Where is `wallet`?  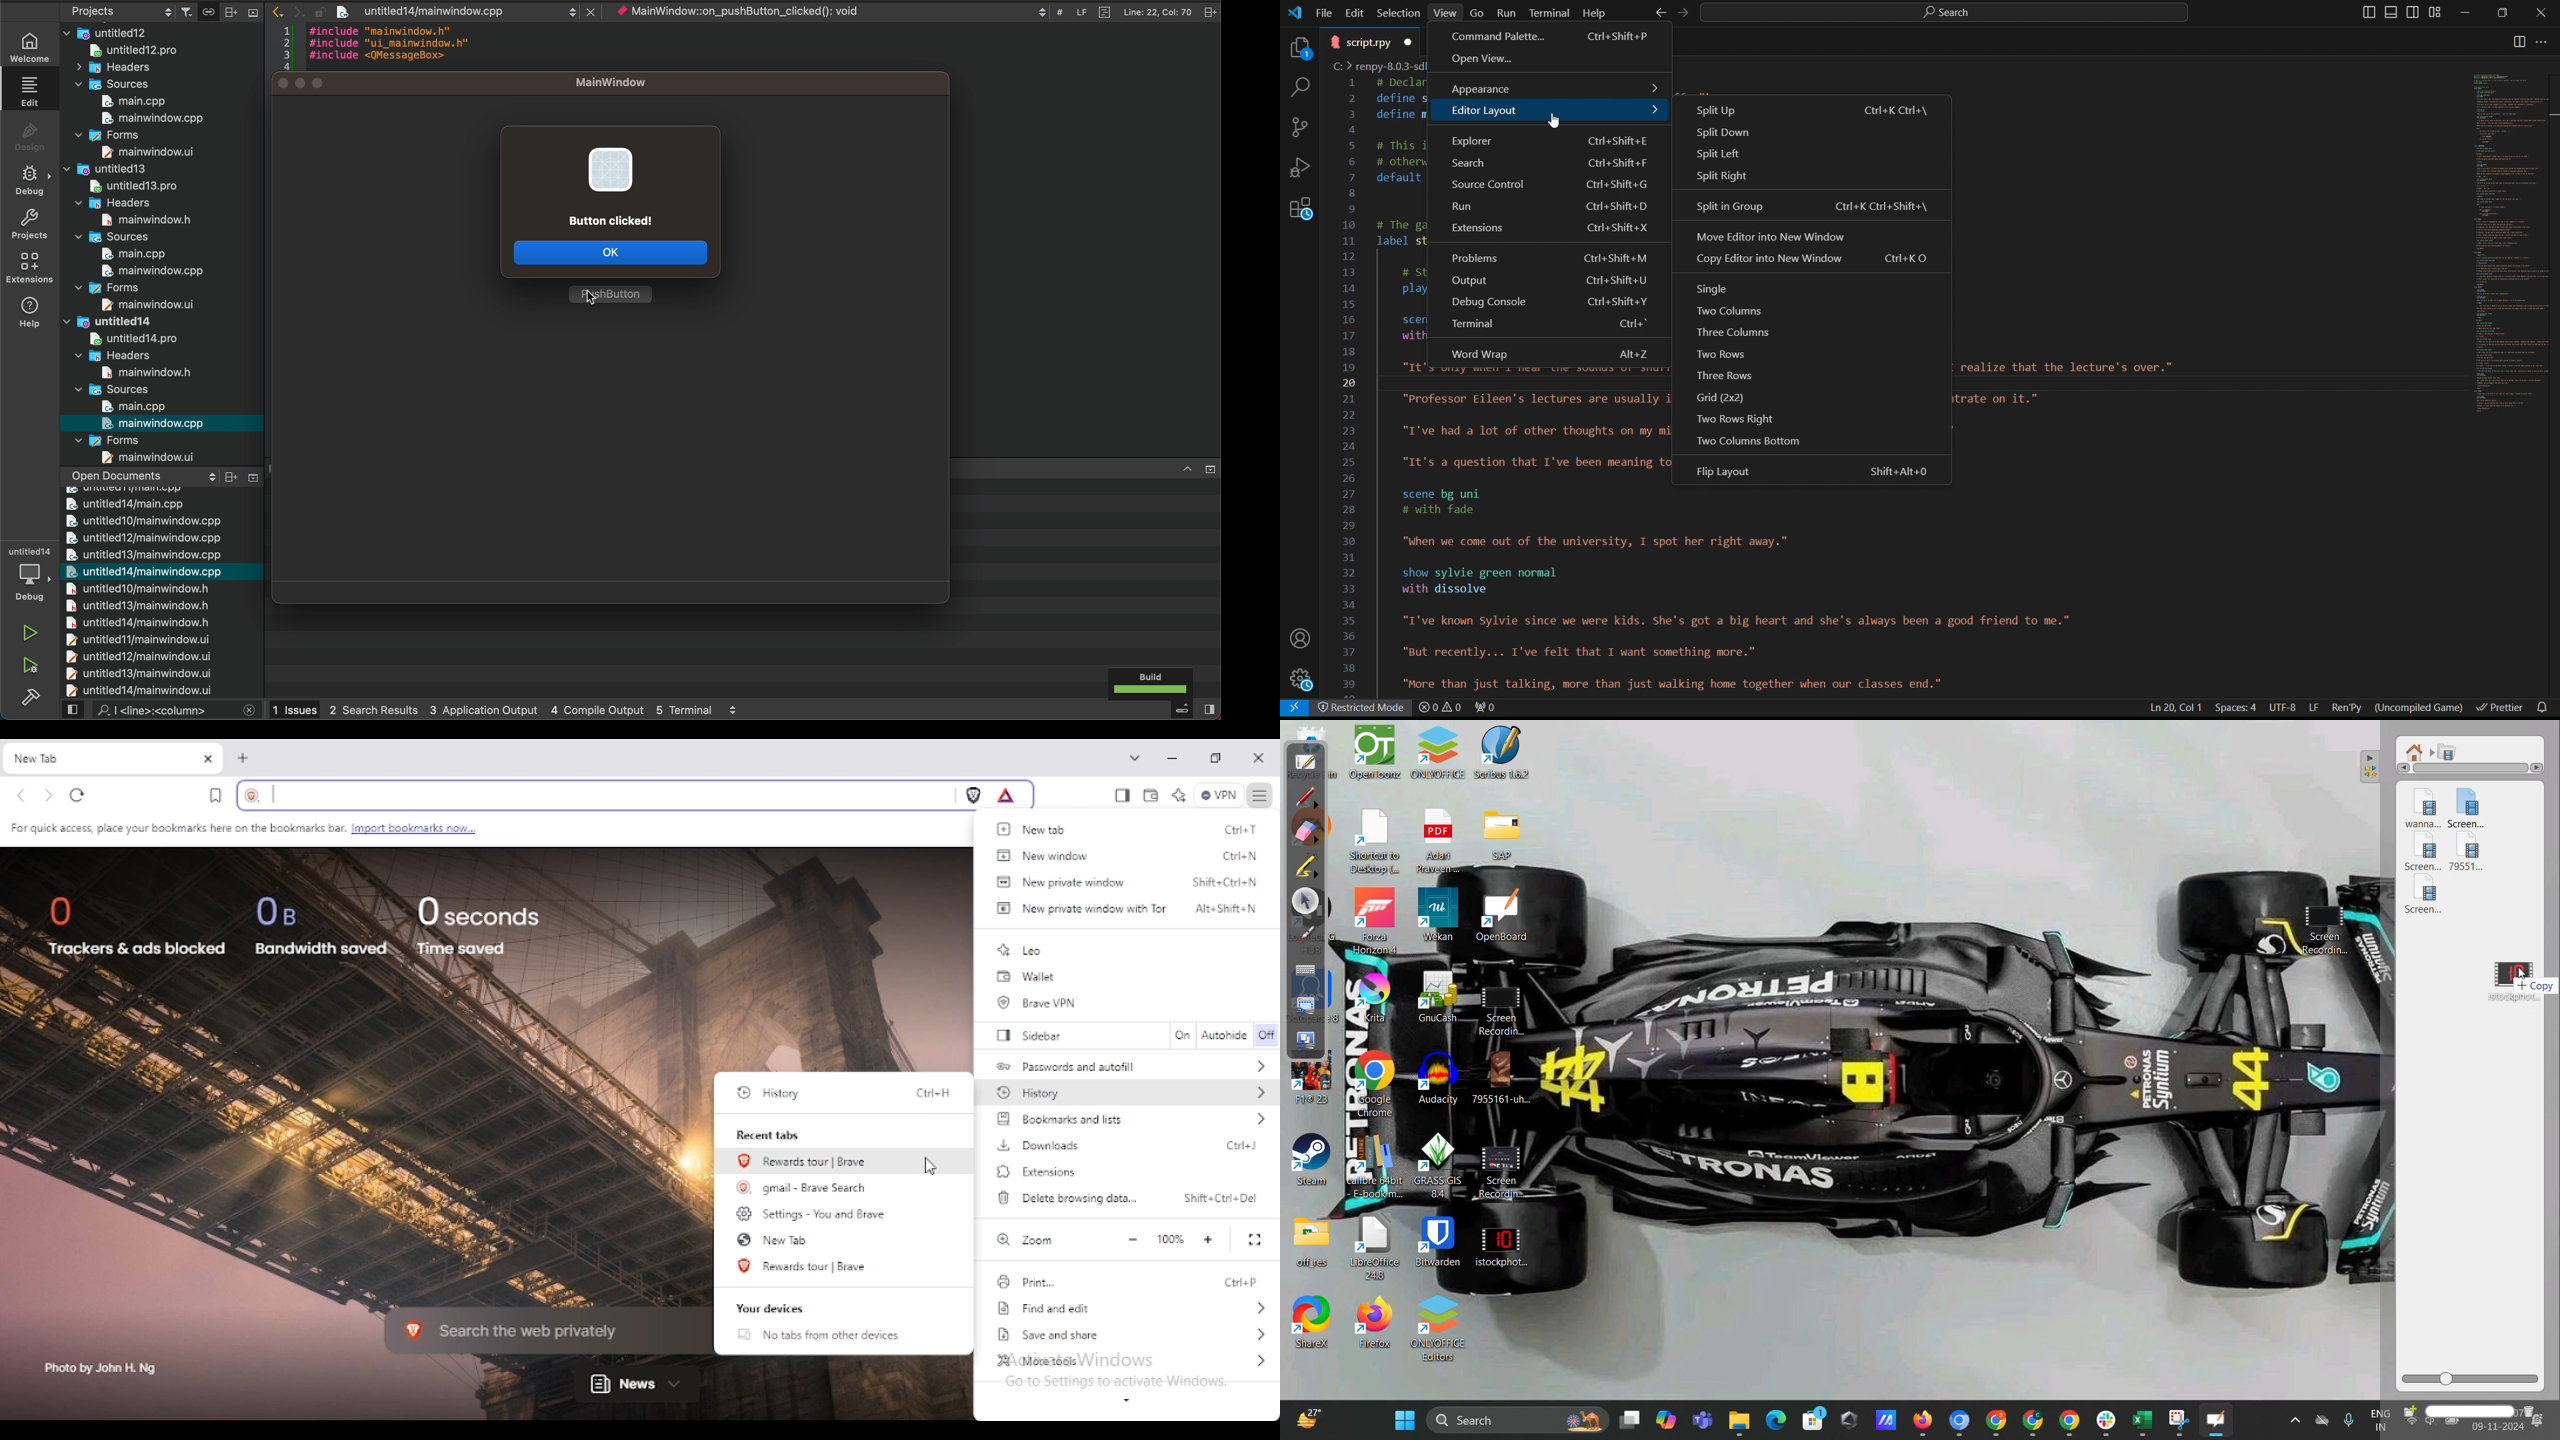 wallet is located at coordinates (1026, 977).